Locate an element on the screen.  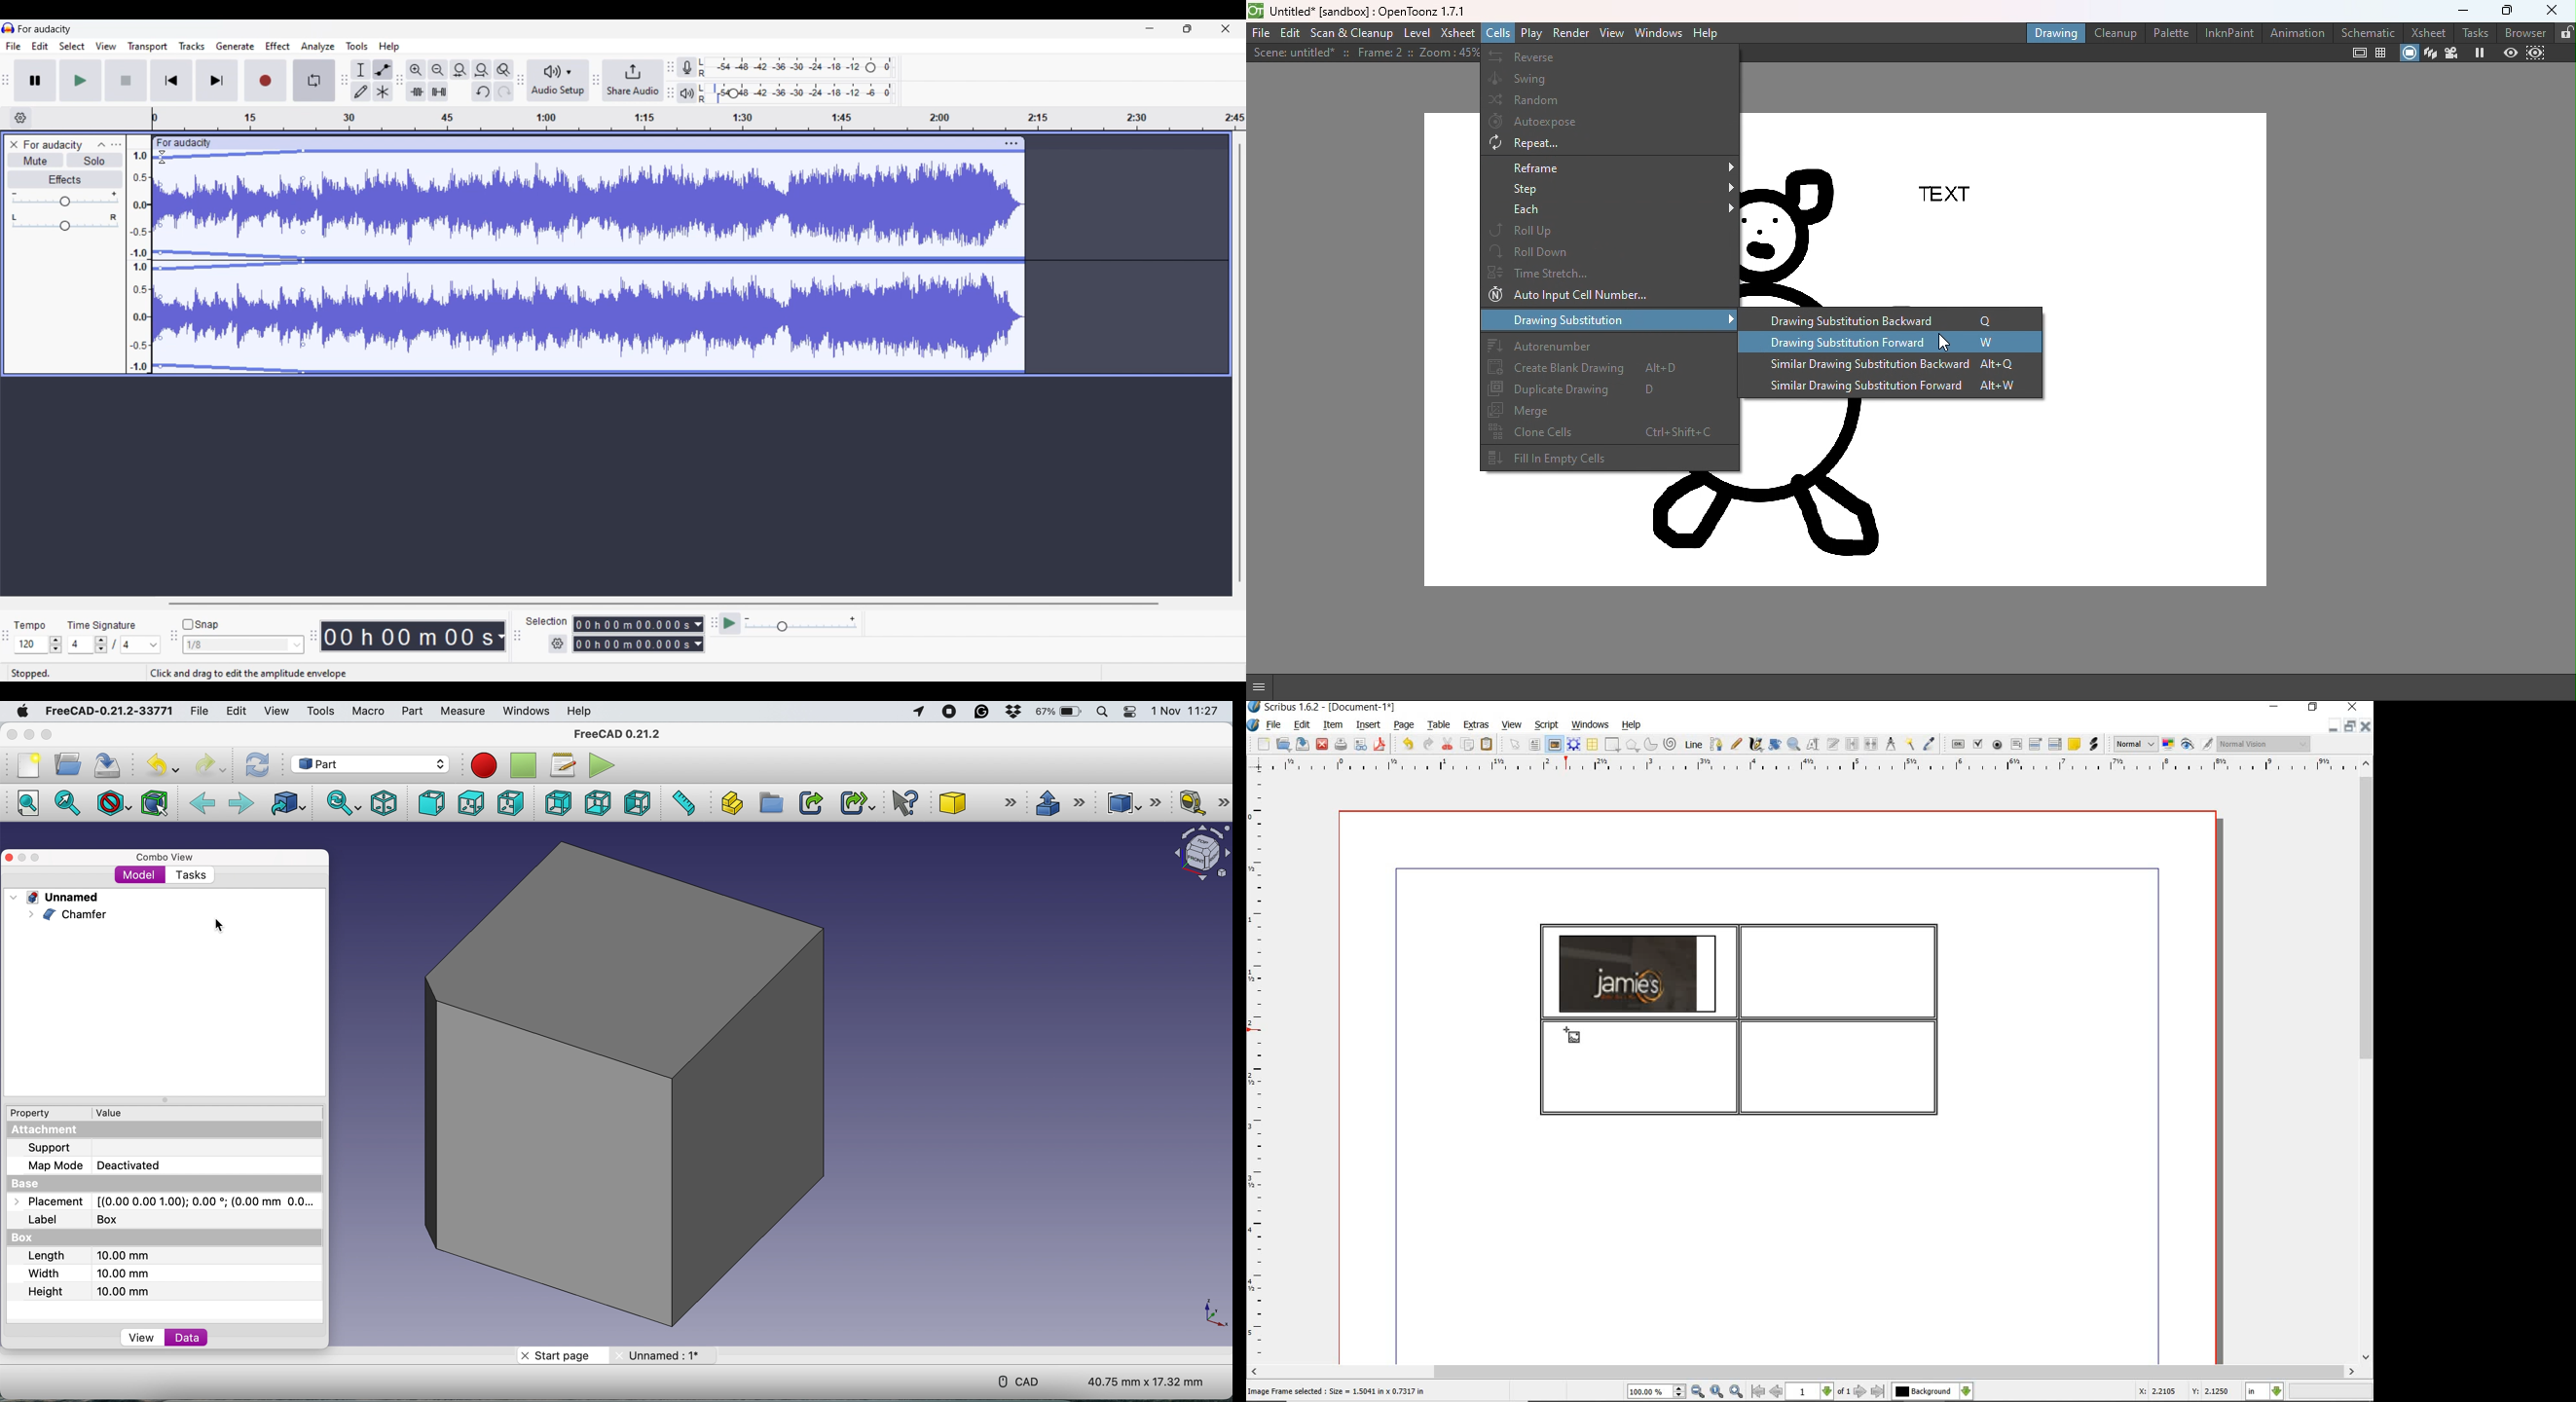
Playback meter is located at coordinates (687, 93).